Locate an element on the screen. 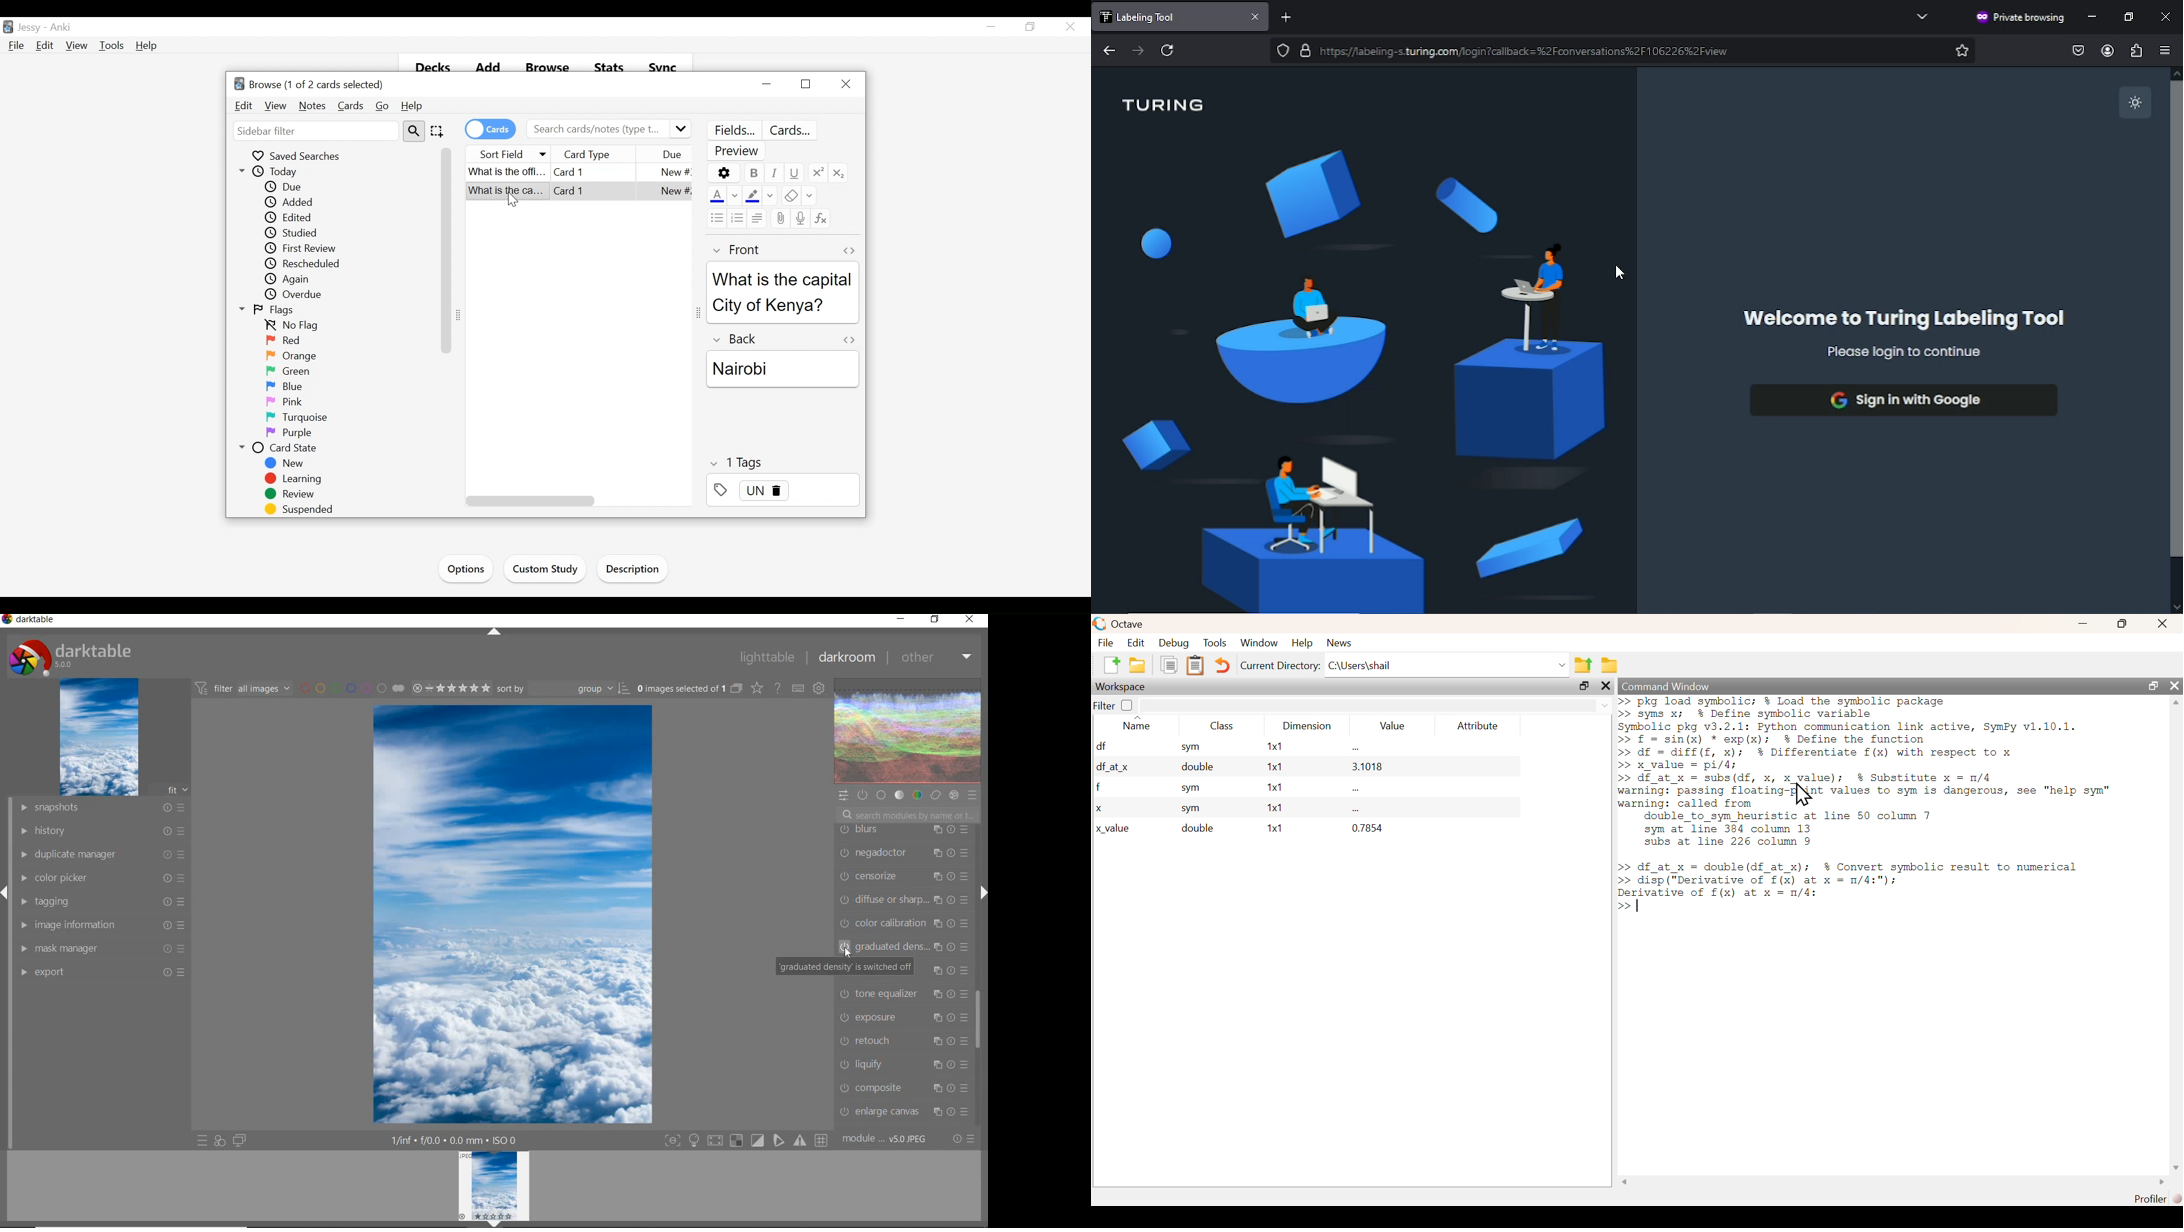  HISTORY is located at coordinates (101, 830).